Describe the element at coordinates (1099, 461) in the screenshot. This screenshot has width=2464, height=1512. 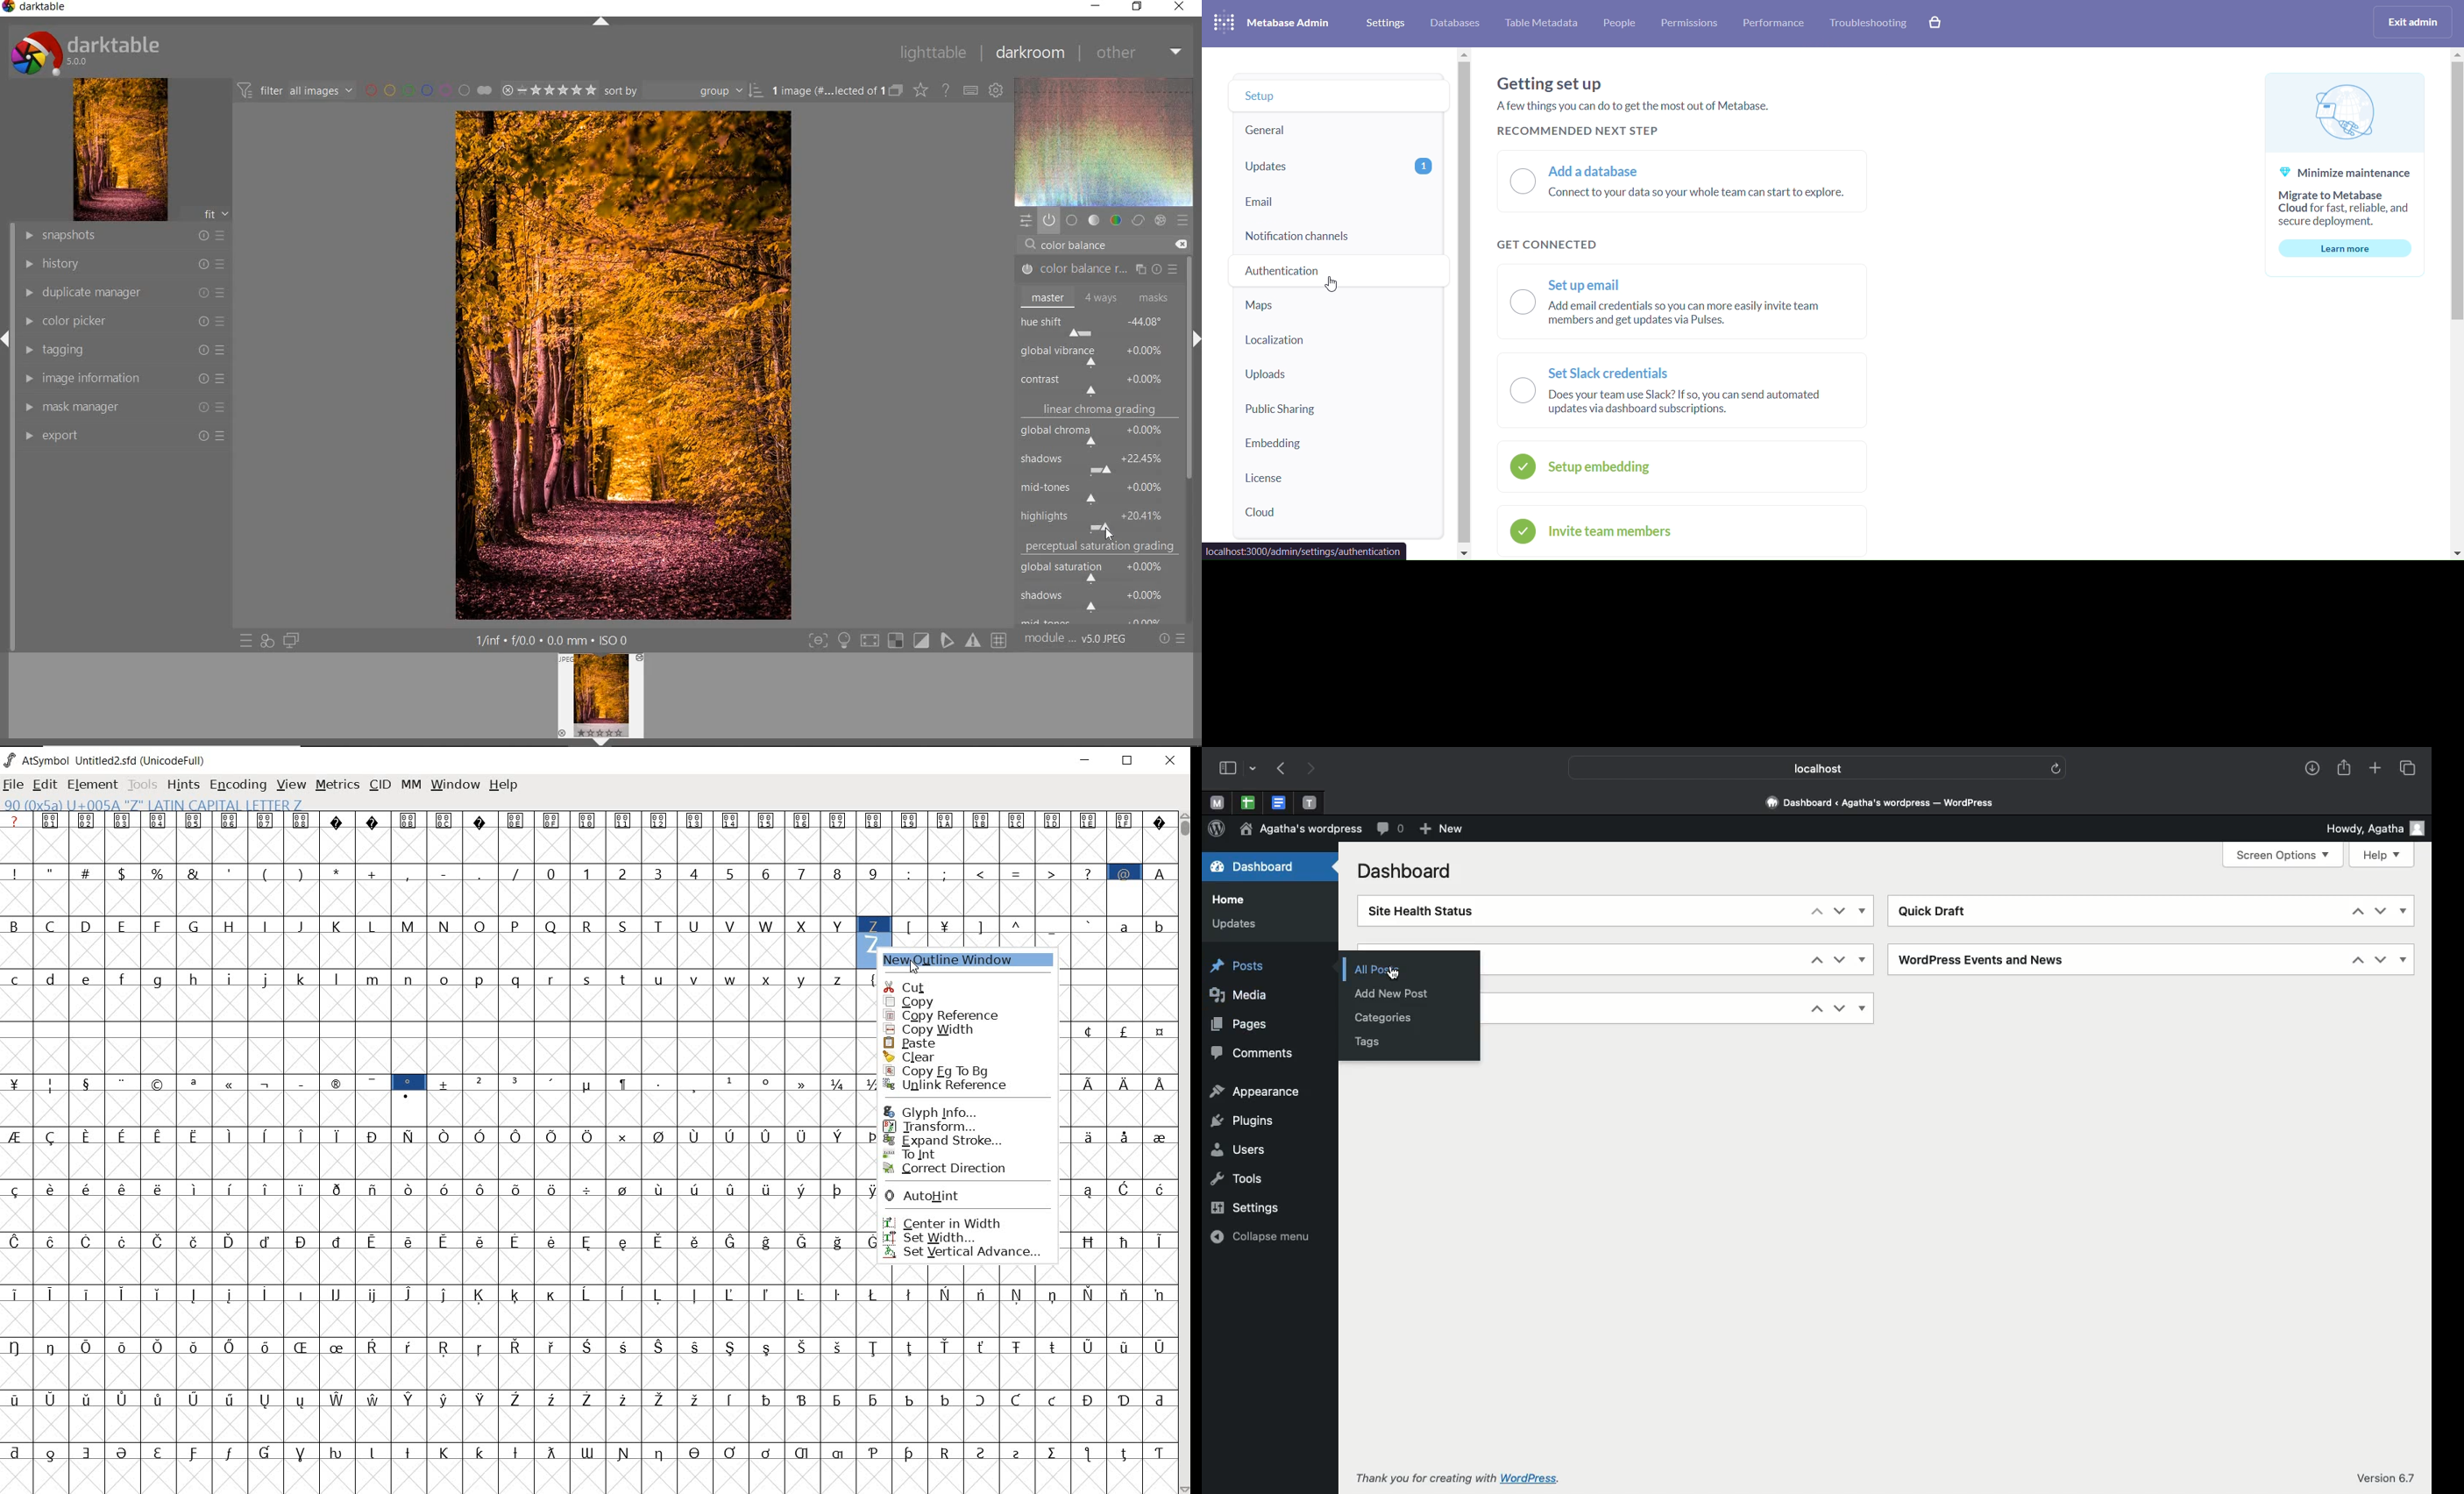
I see `shadows` at that location.